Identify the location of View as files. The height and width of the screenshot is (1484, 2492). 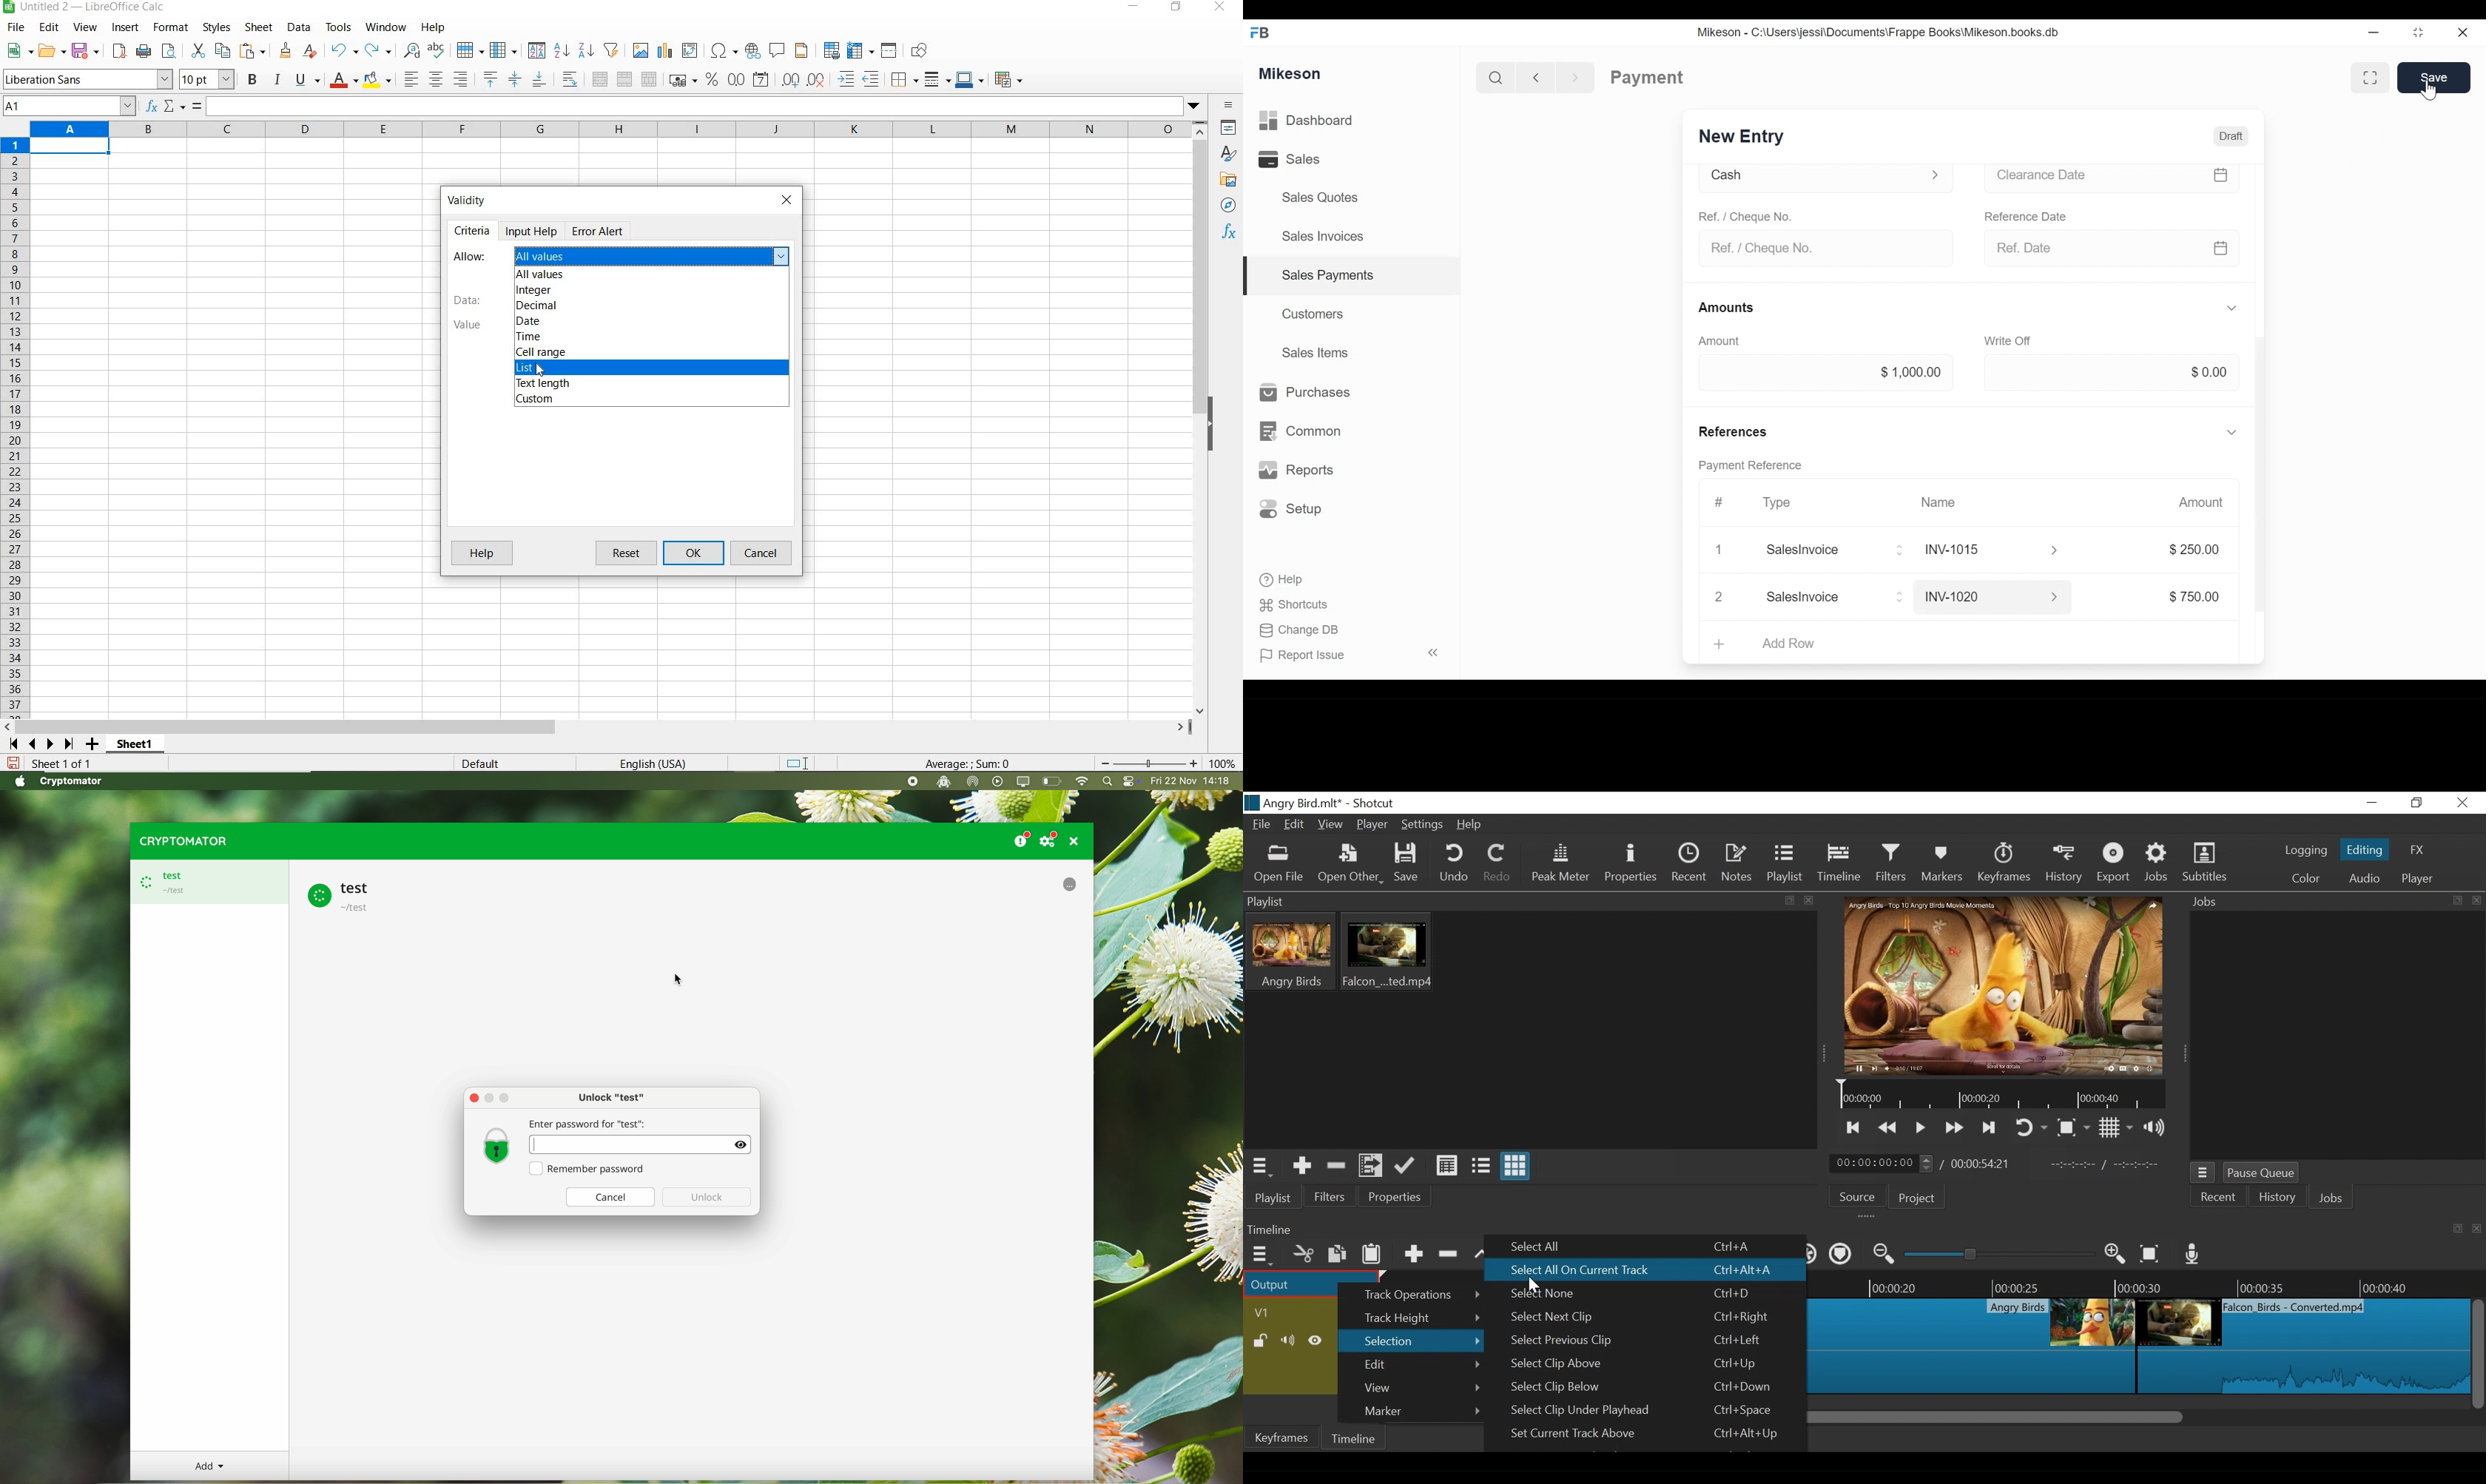
(1479, 1165).